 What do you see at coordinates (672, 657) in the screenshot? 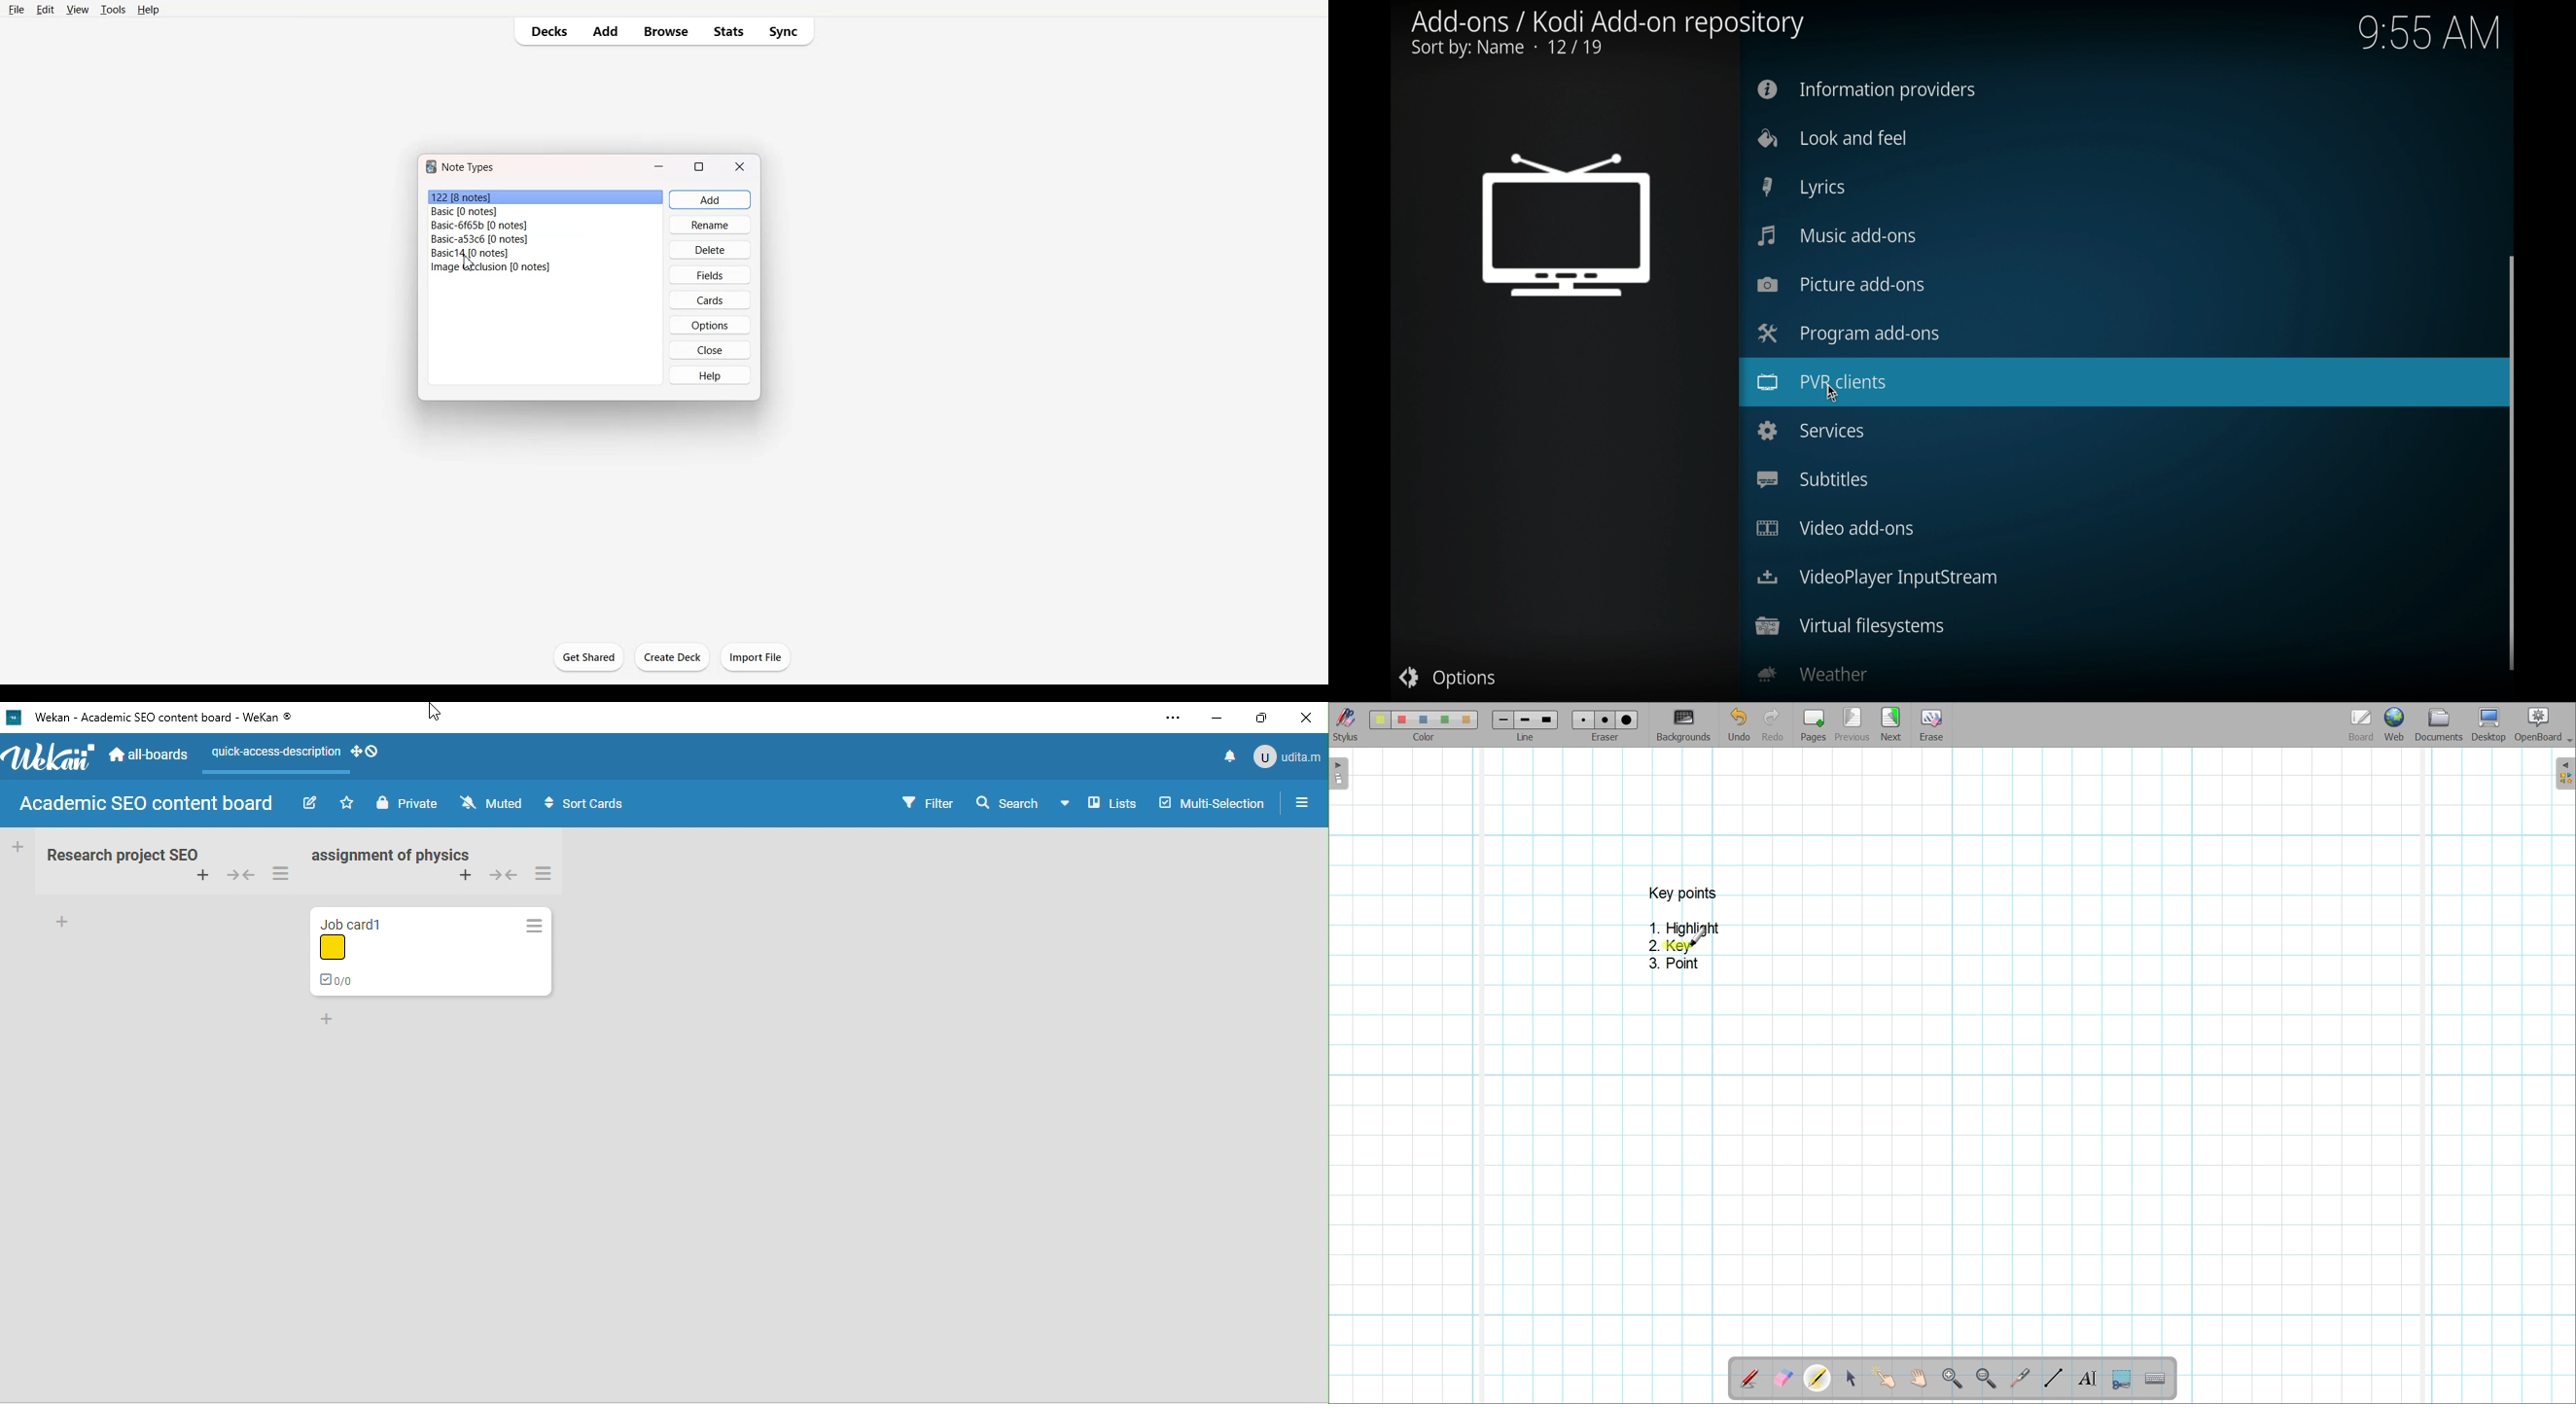
I see `Create Deck` at bounding box center [672, 657].